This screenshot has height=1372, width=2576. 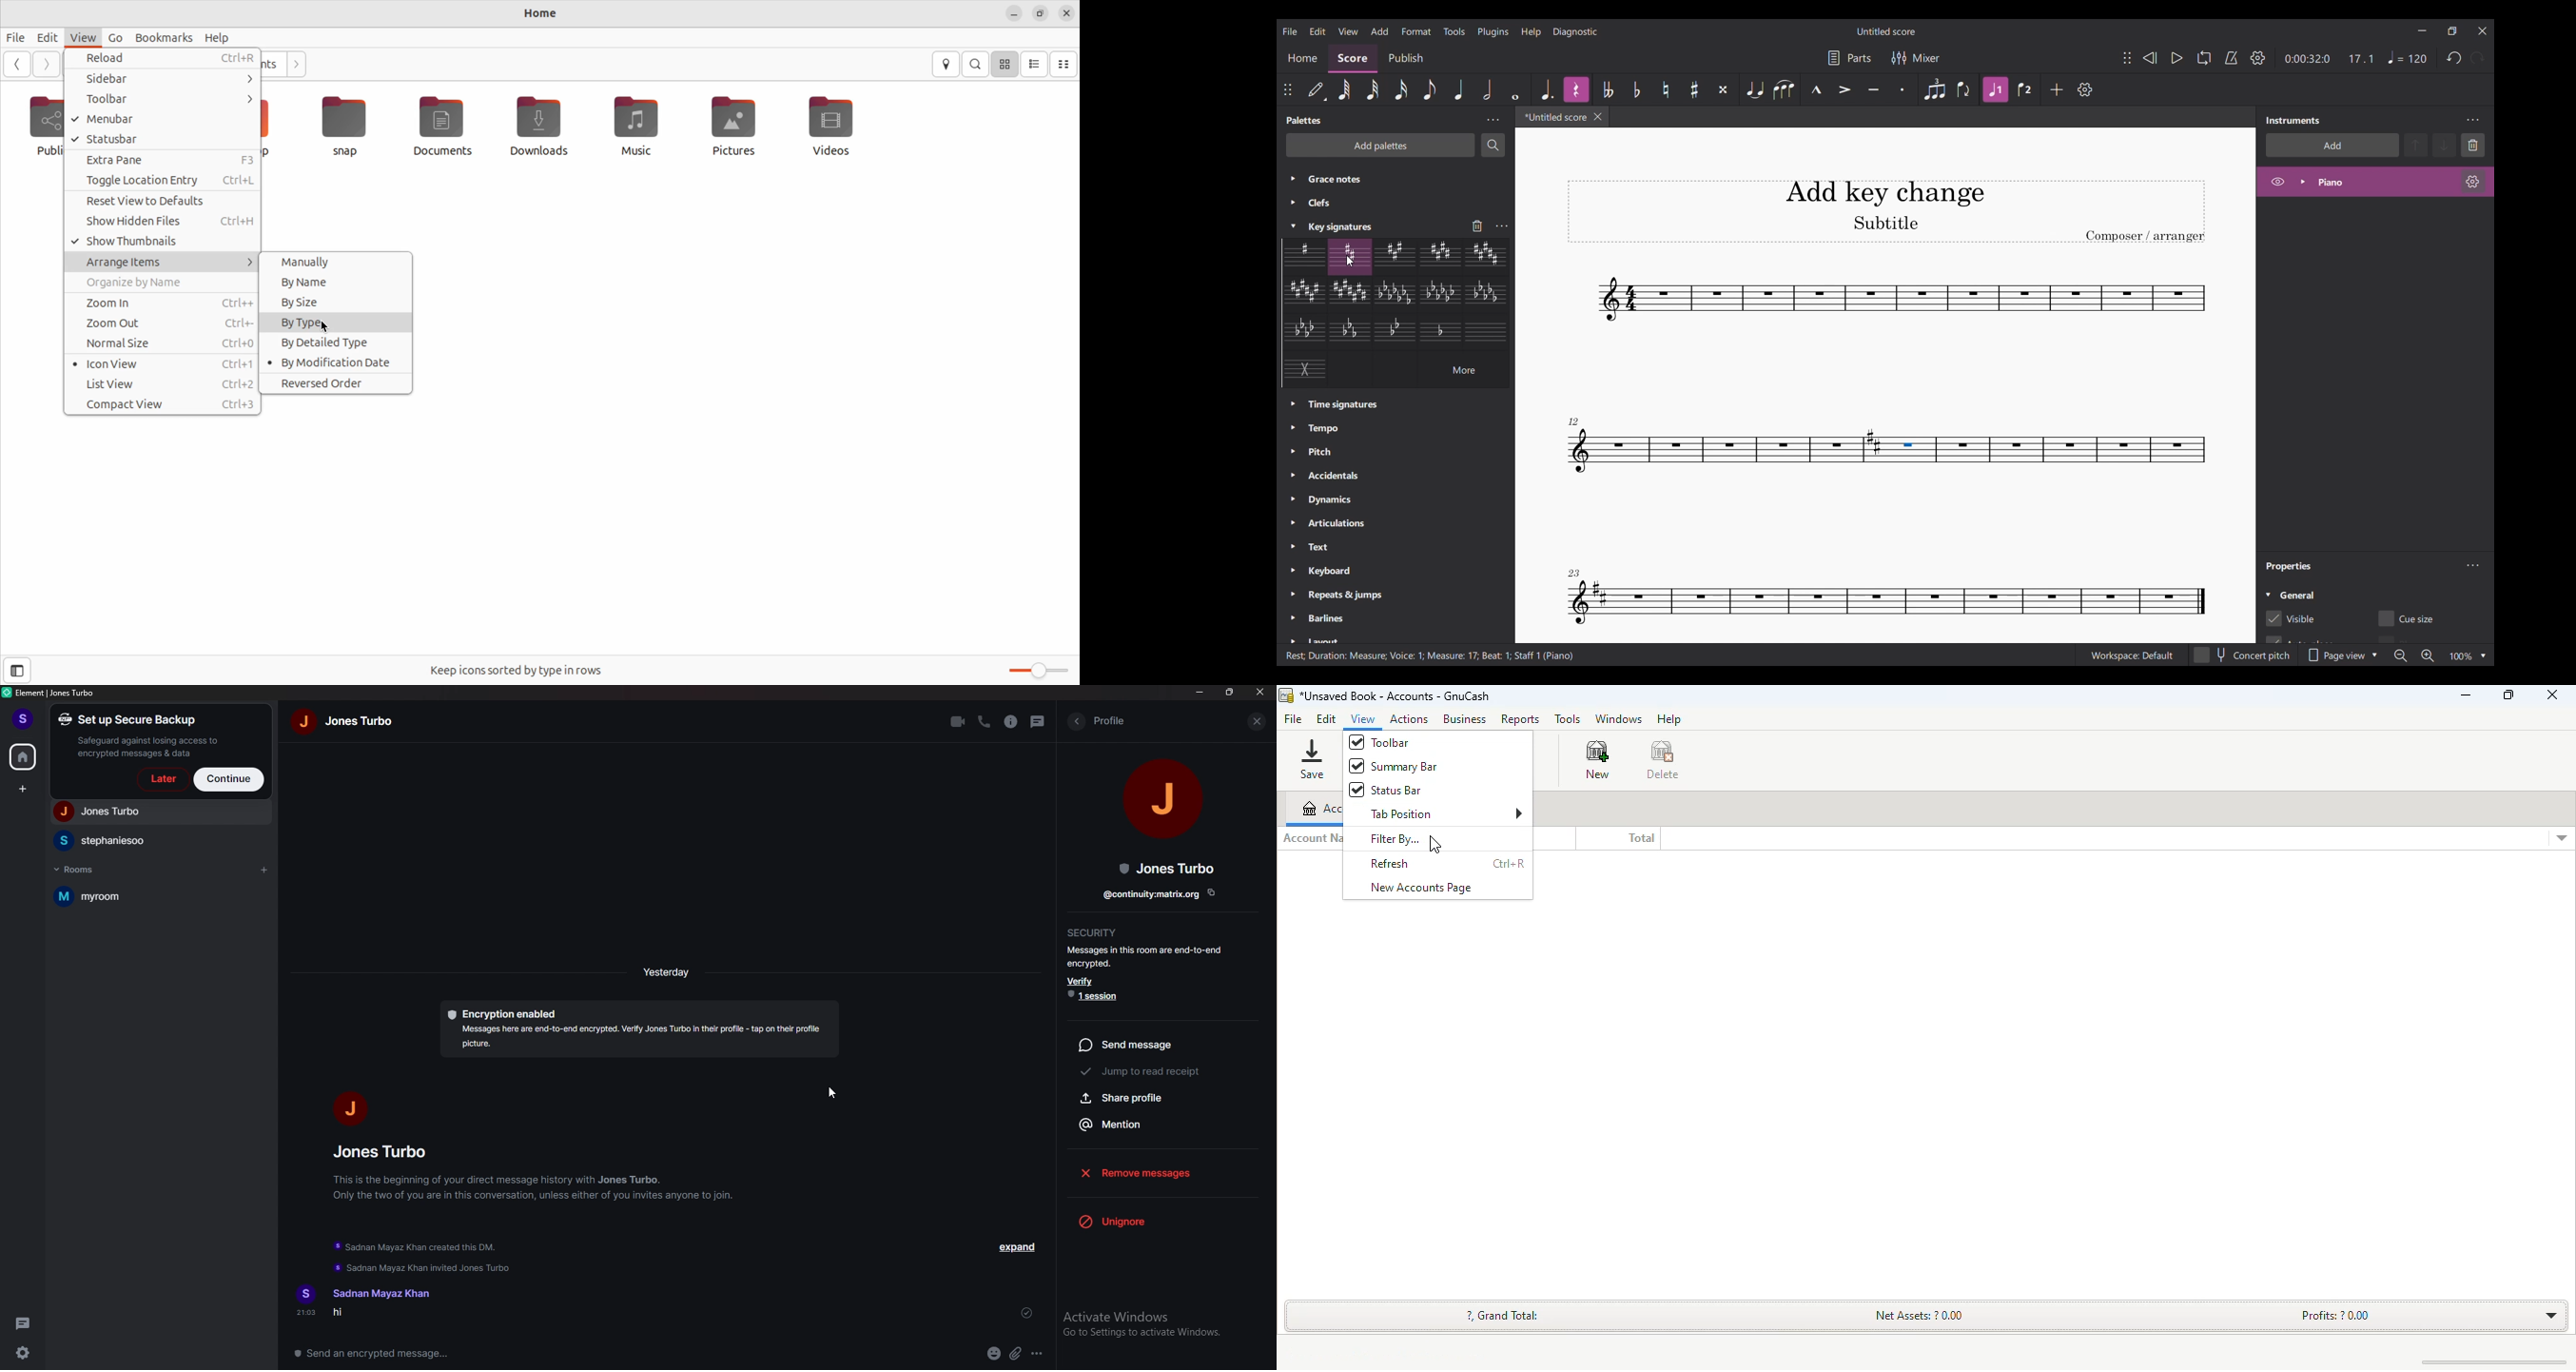 What do you see at coordinates (1312, 759) in the screenshot?
I see `save` at bounding box center [1312, 759].